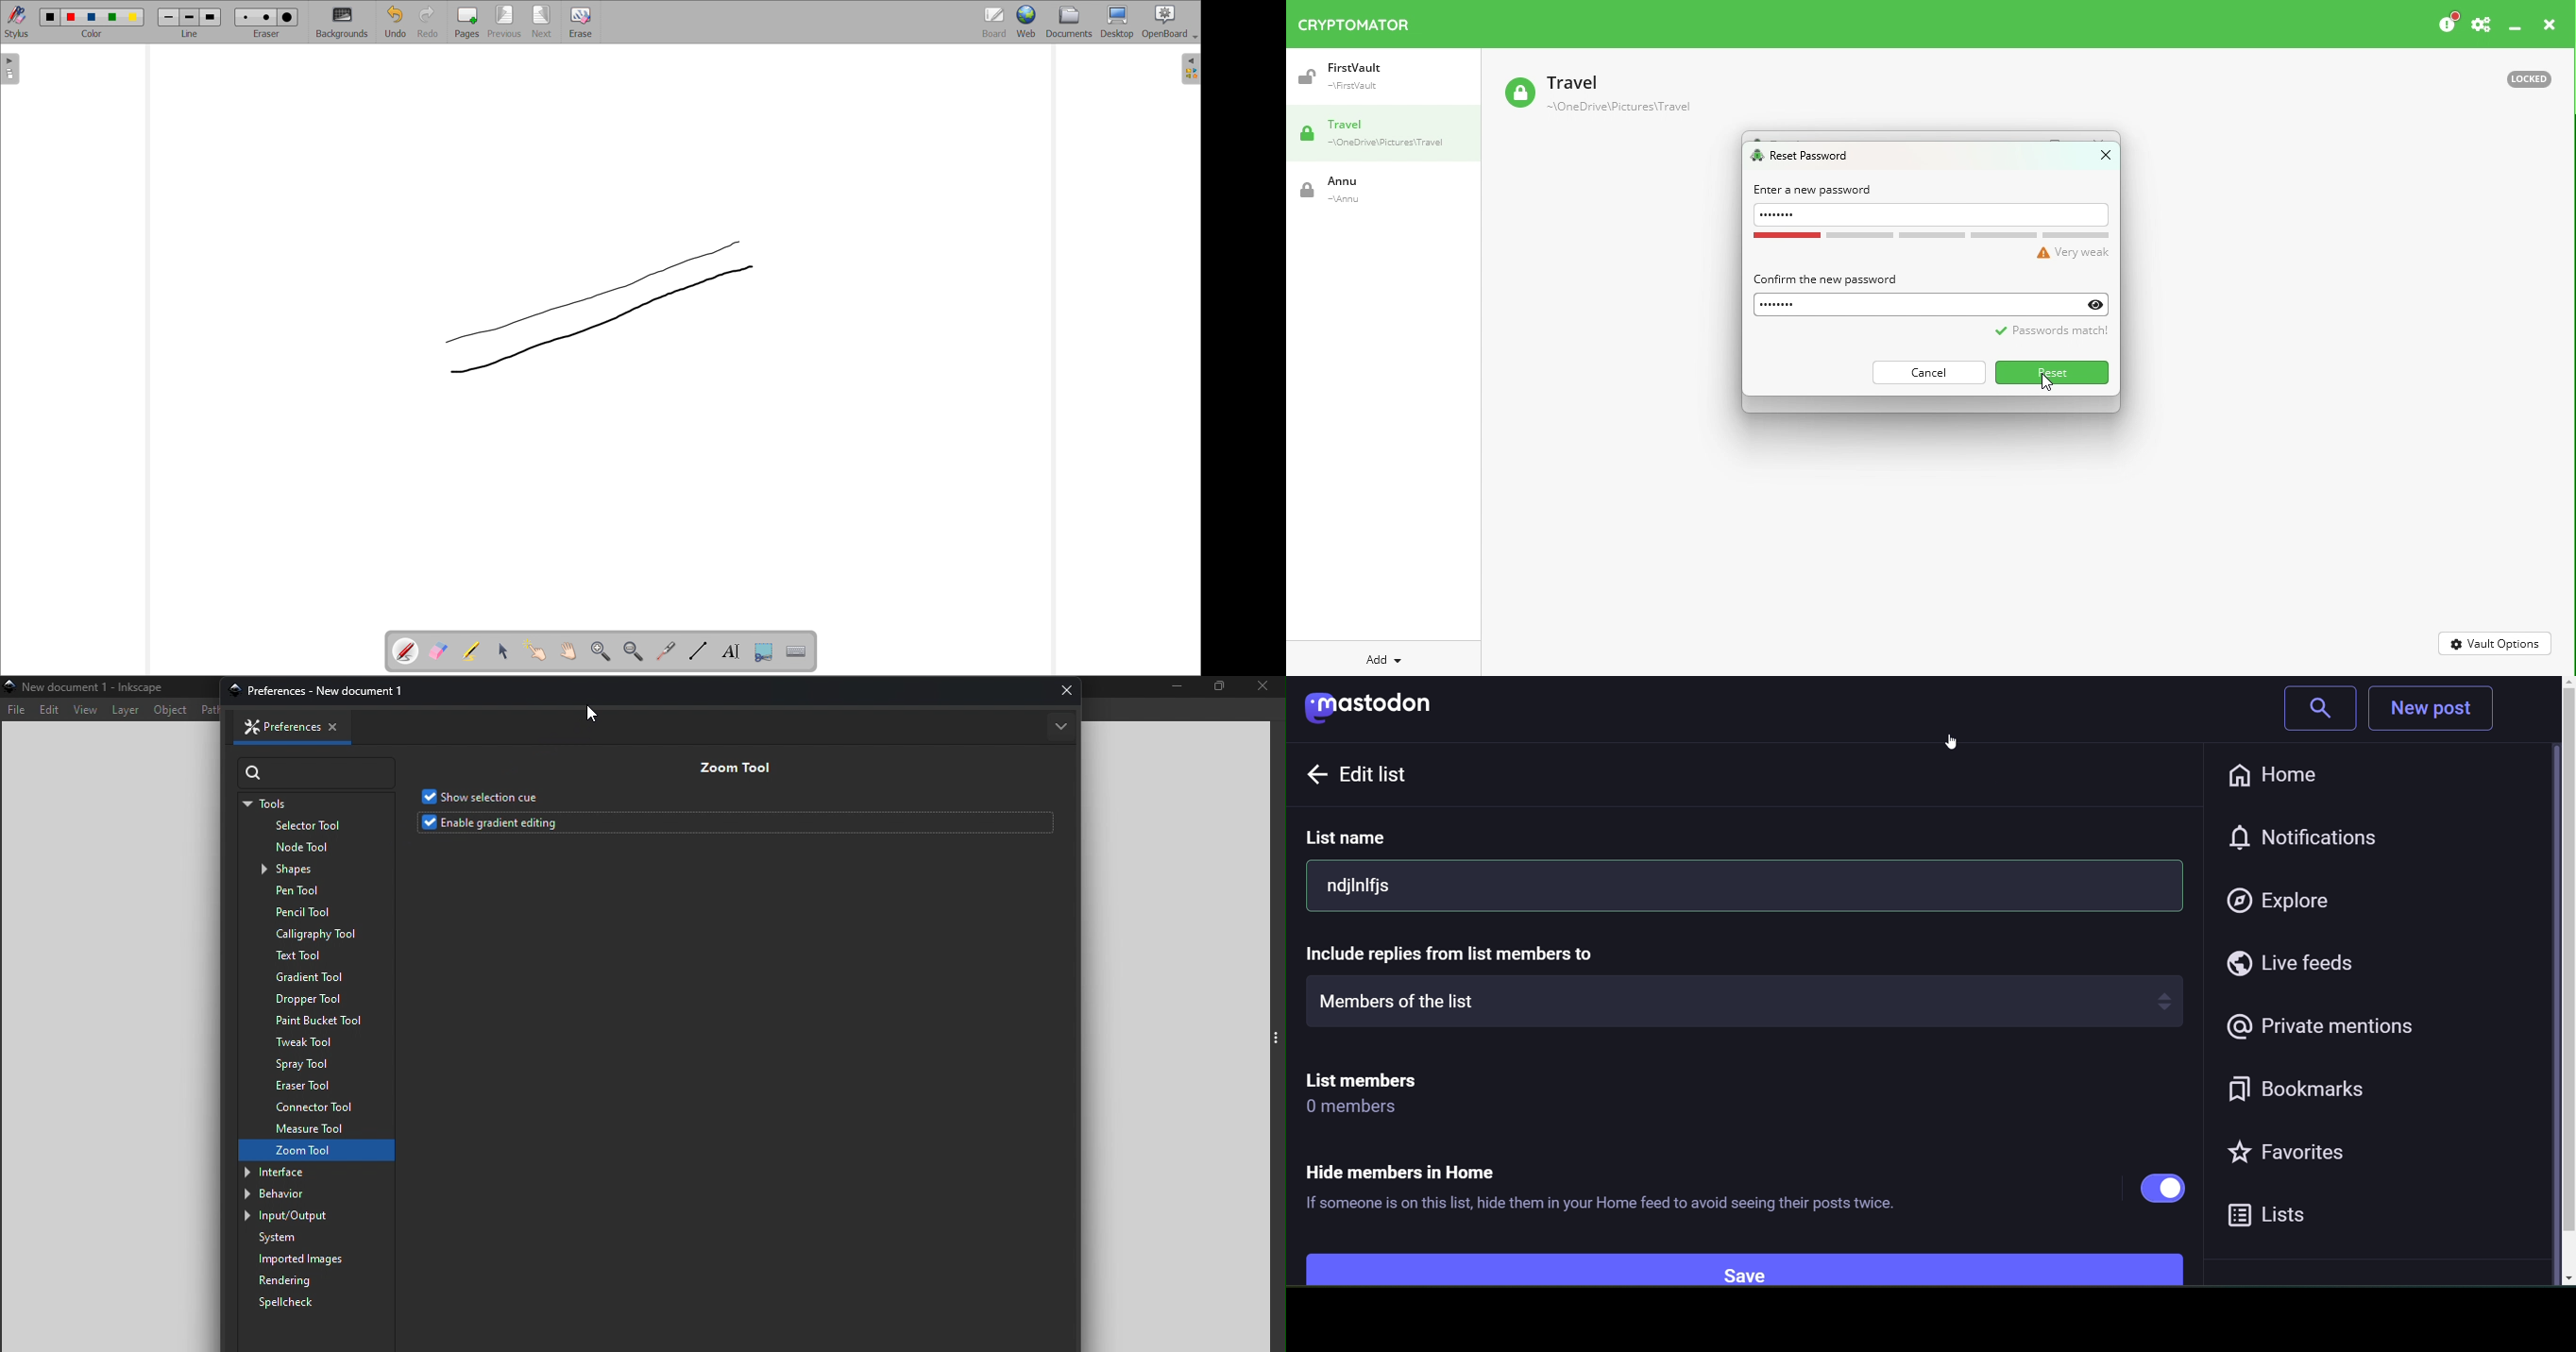  I want to click on cursor, so click(592, 713).